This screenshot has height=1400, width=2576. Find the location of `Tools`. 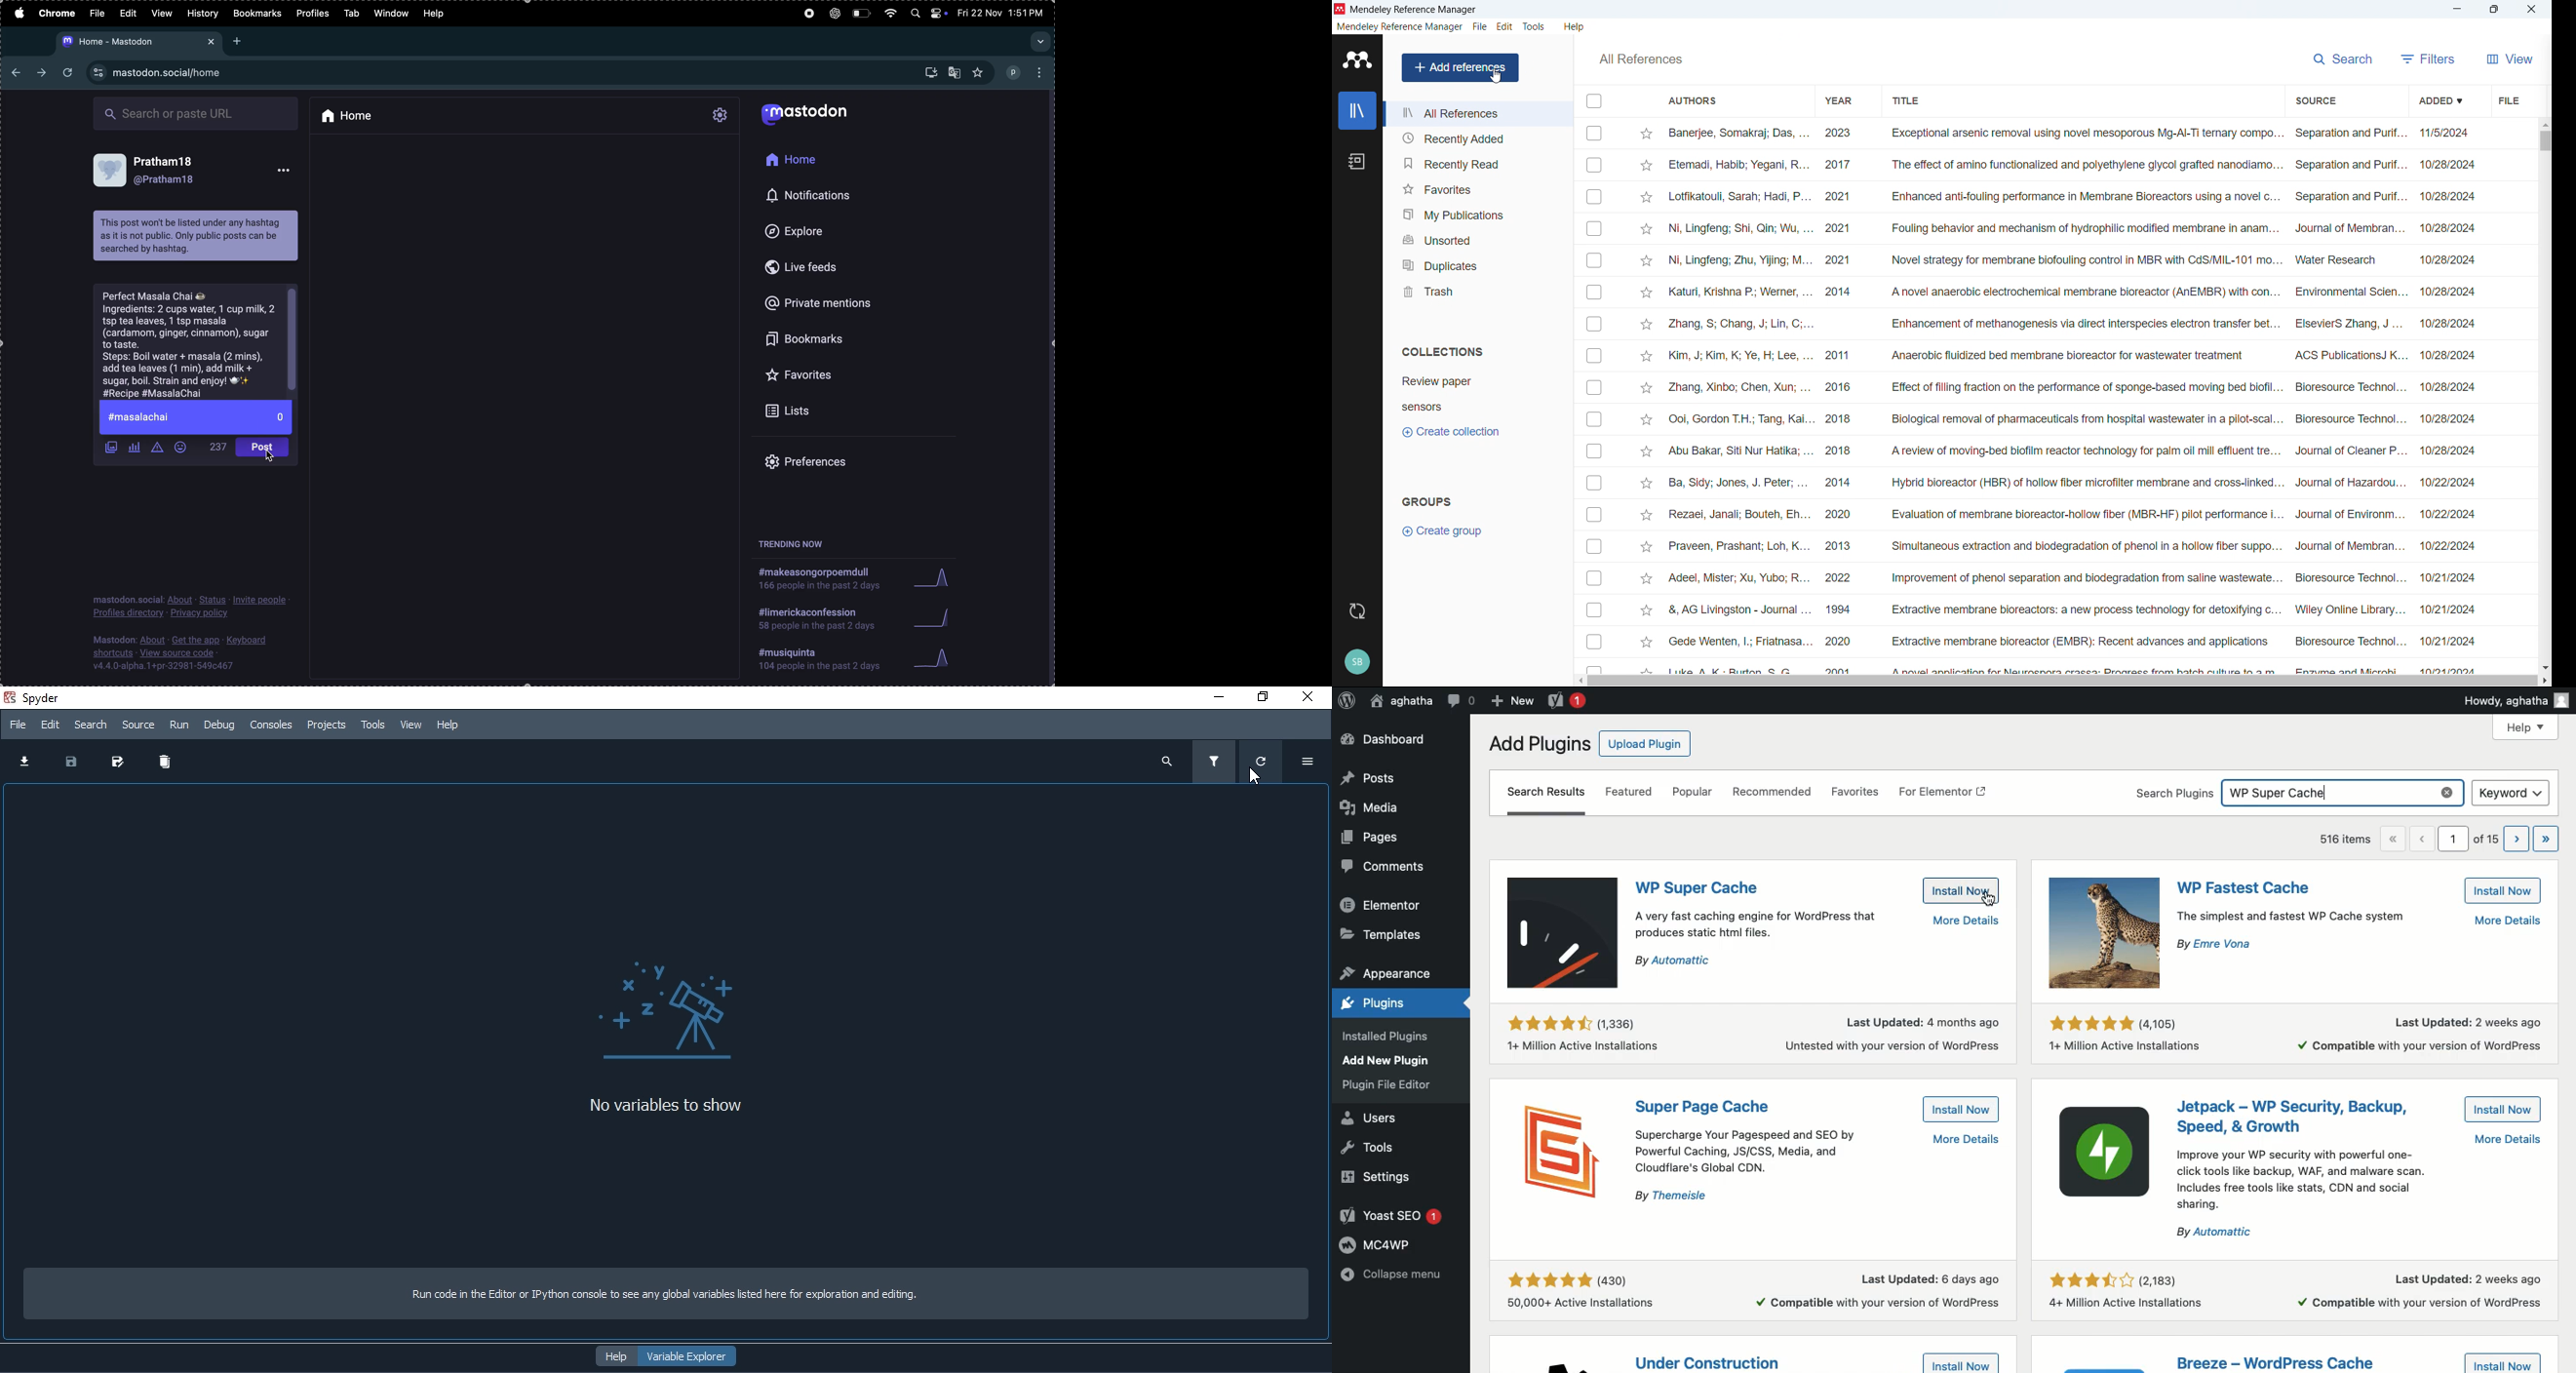

Tools is located at coordinates (373, 725).